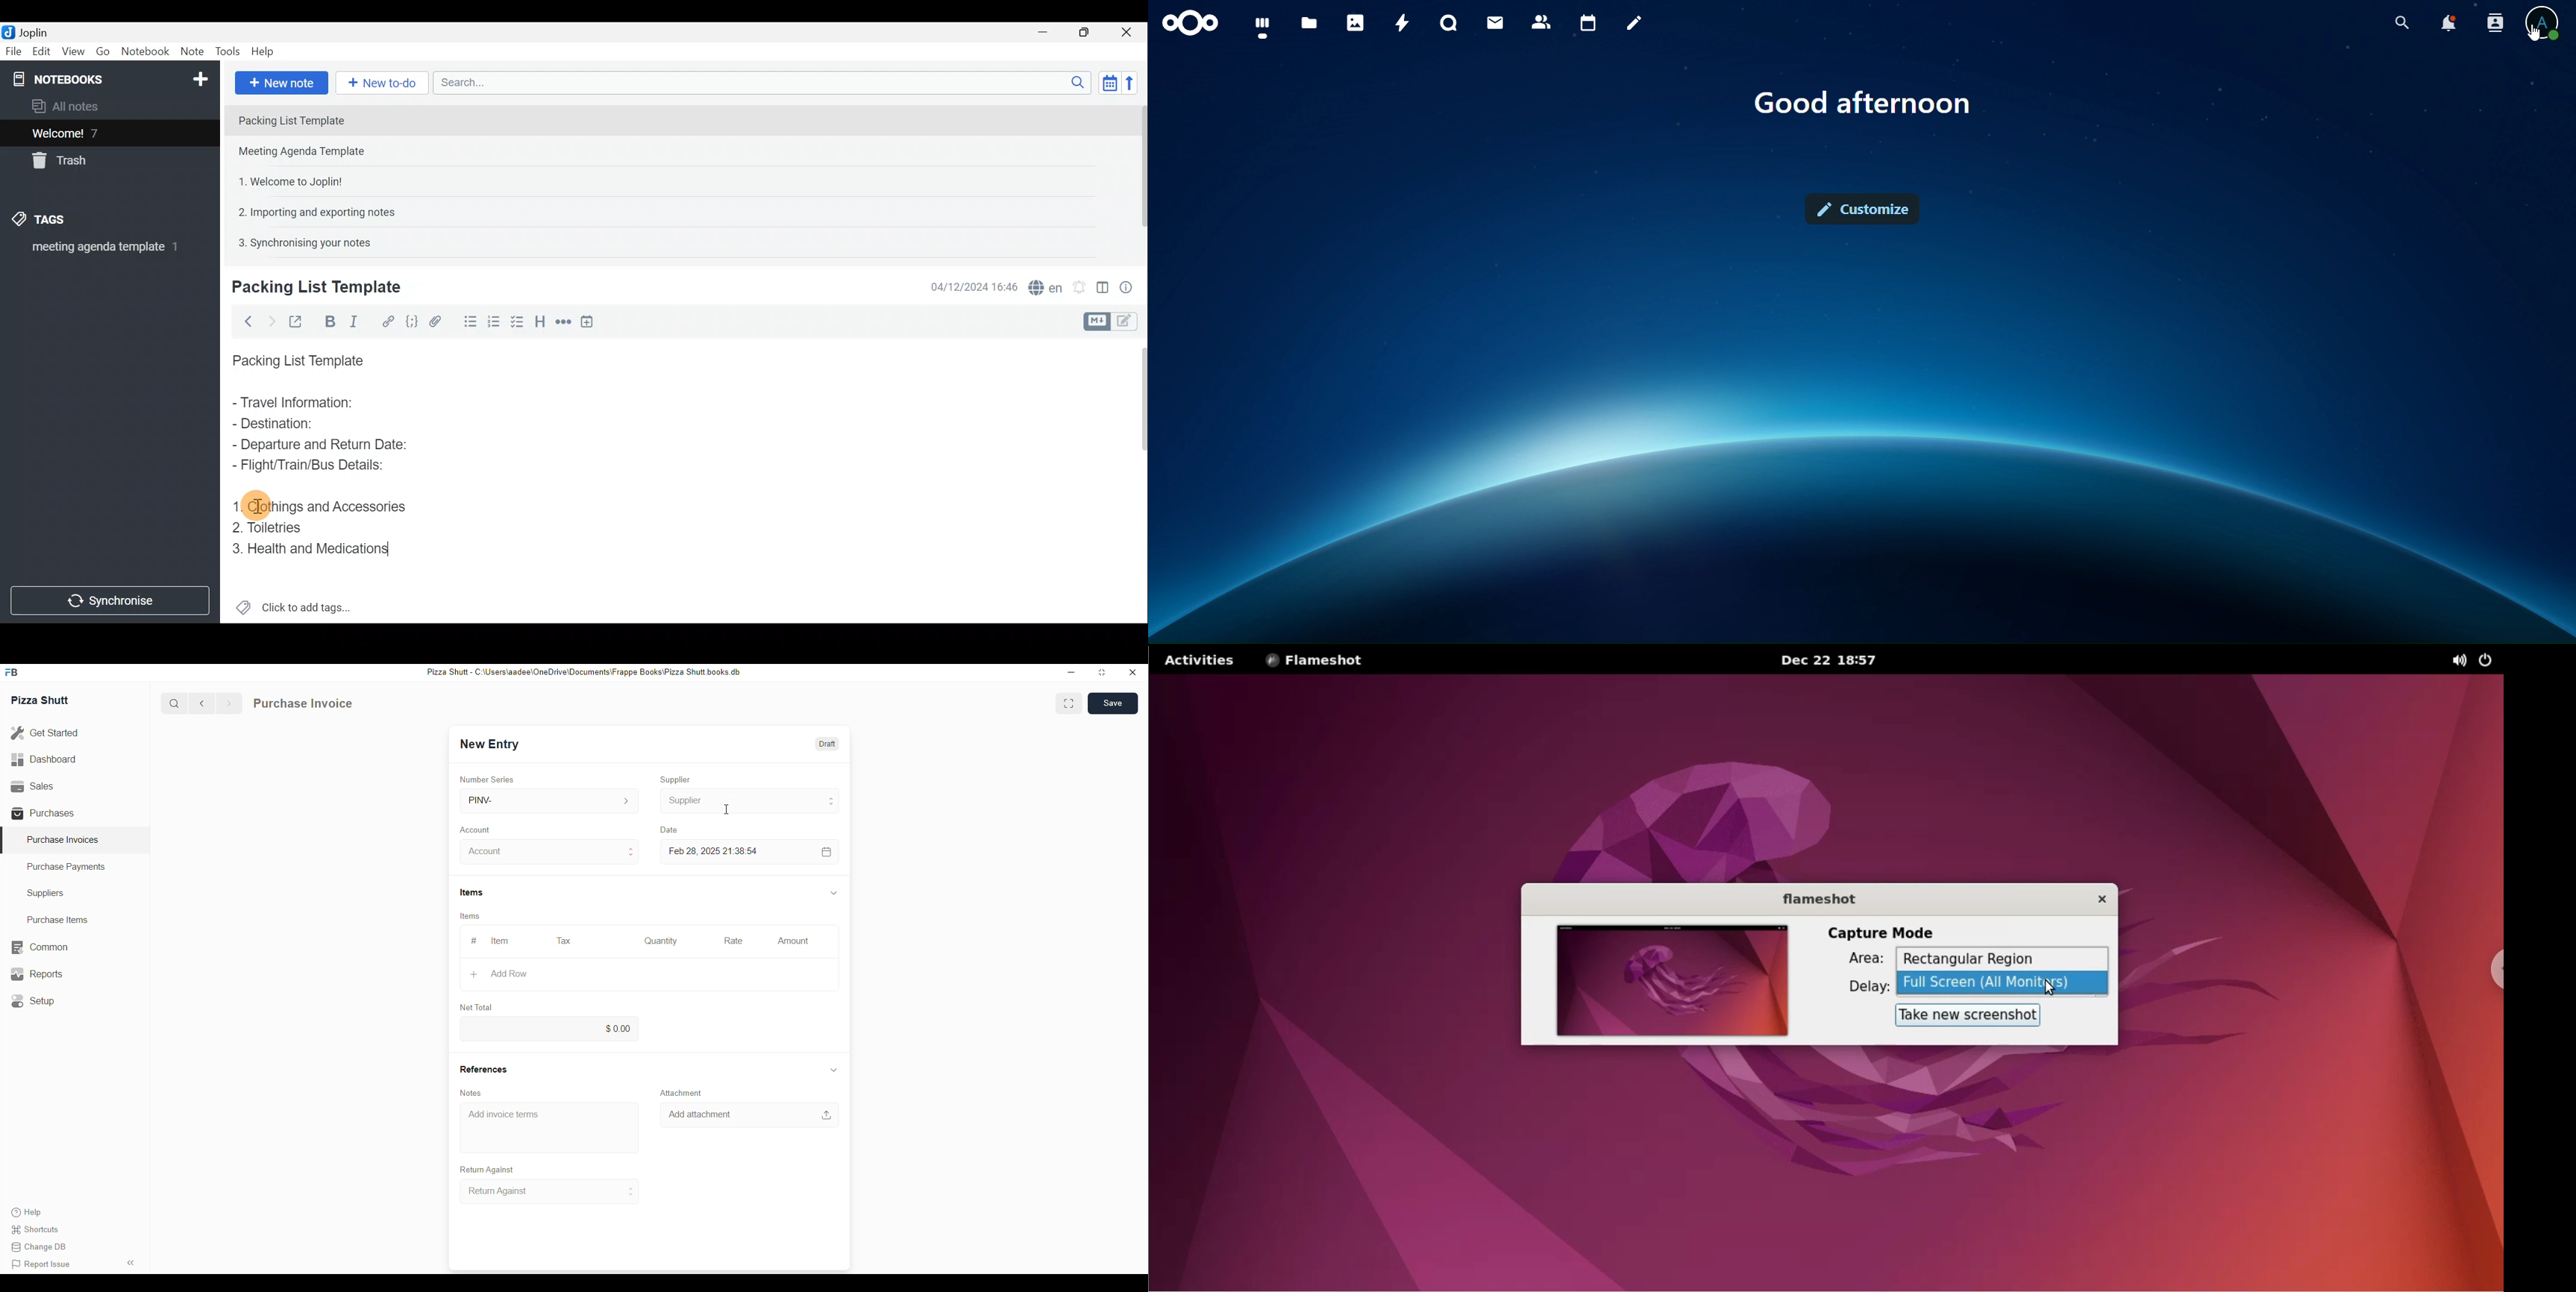 The width and height of the screenshot is (2576, 1316). I want to click on Draft, so click(827, 743).